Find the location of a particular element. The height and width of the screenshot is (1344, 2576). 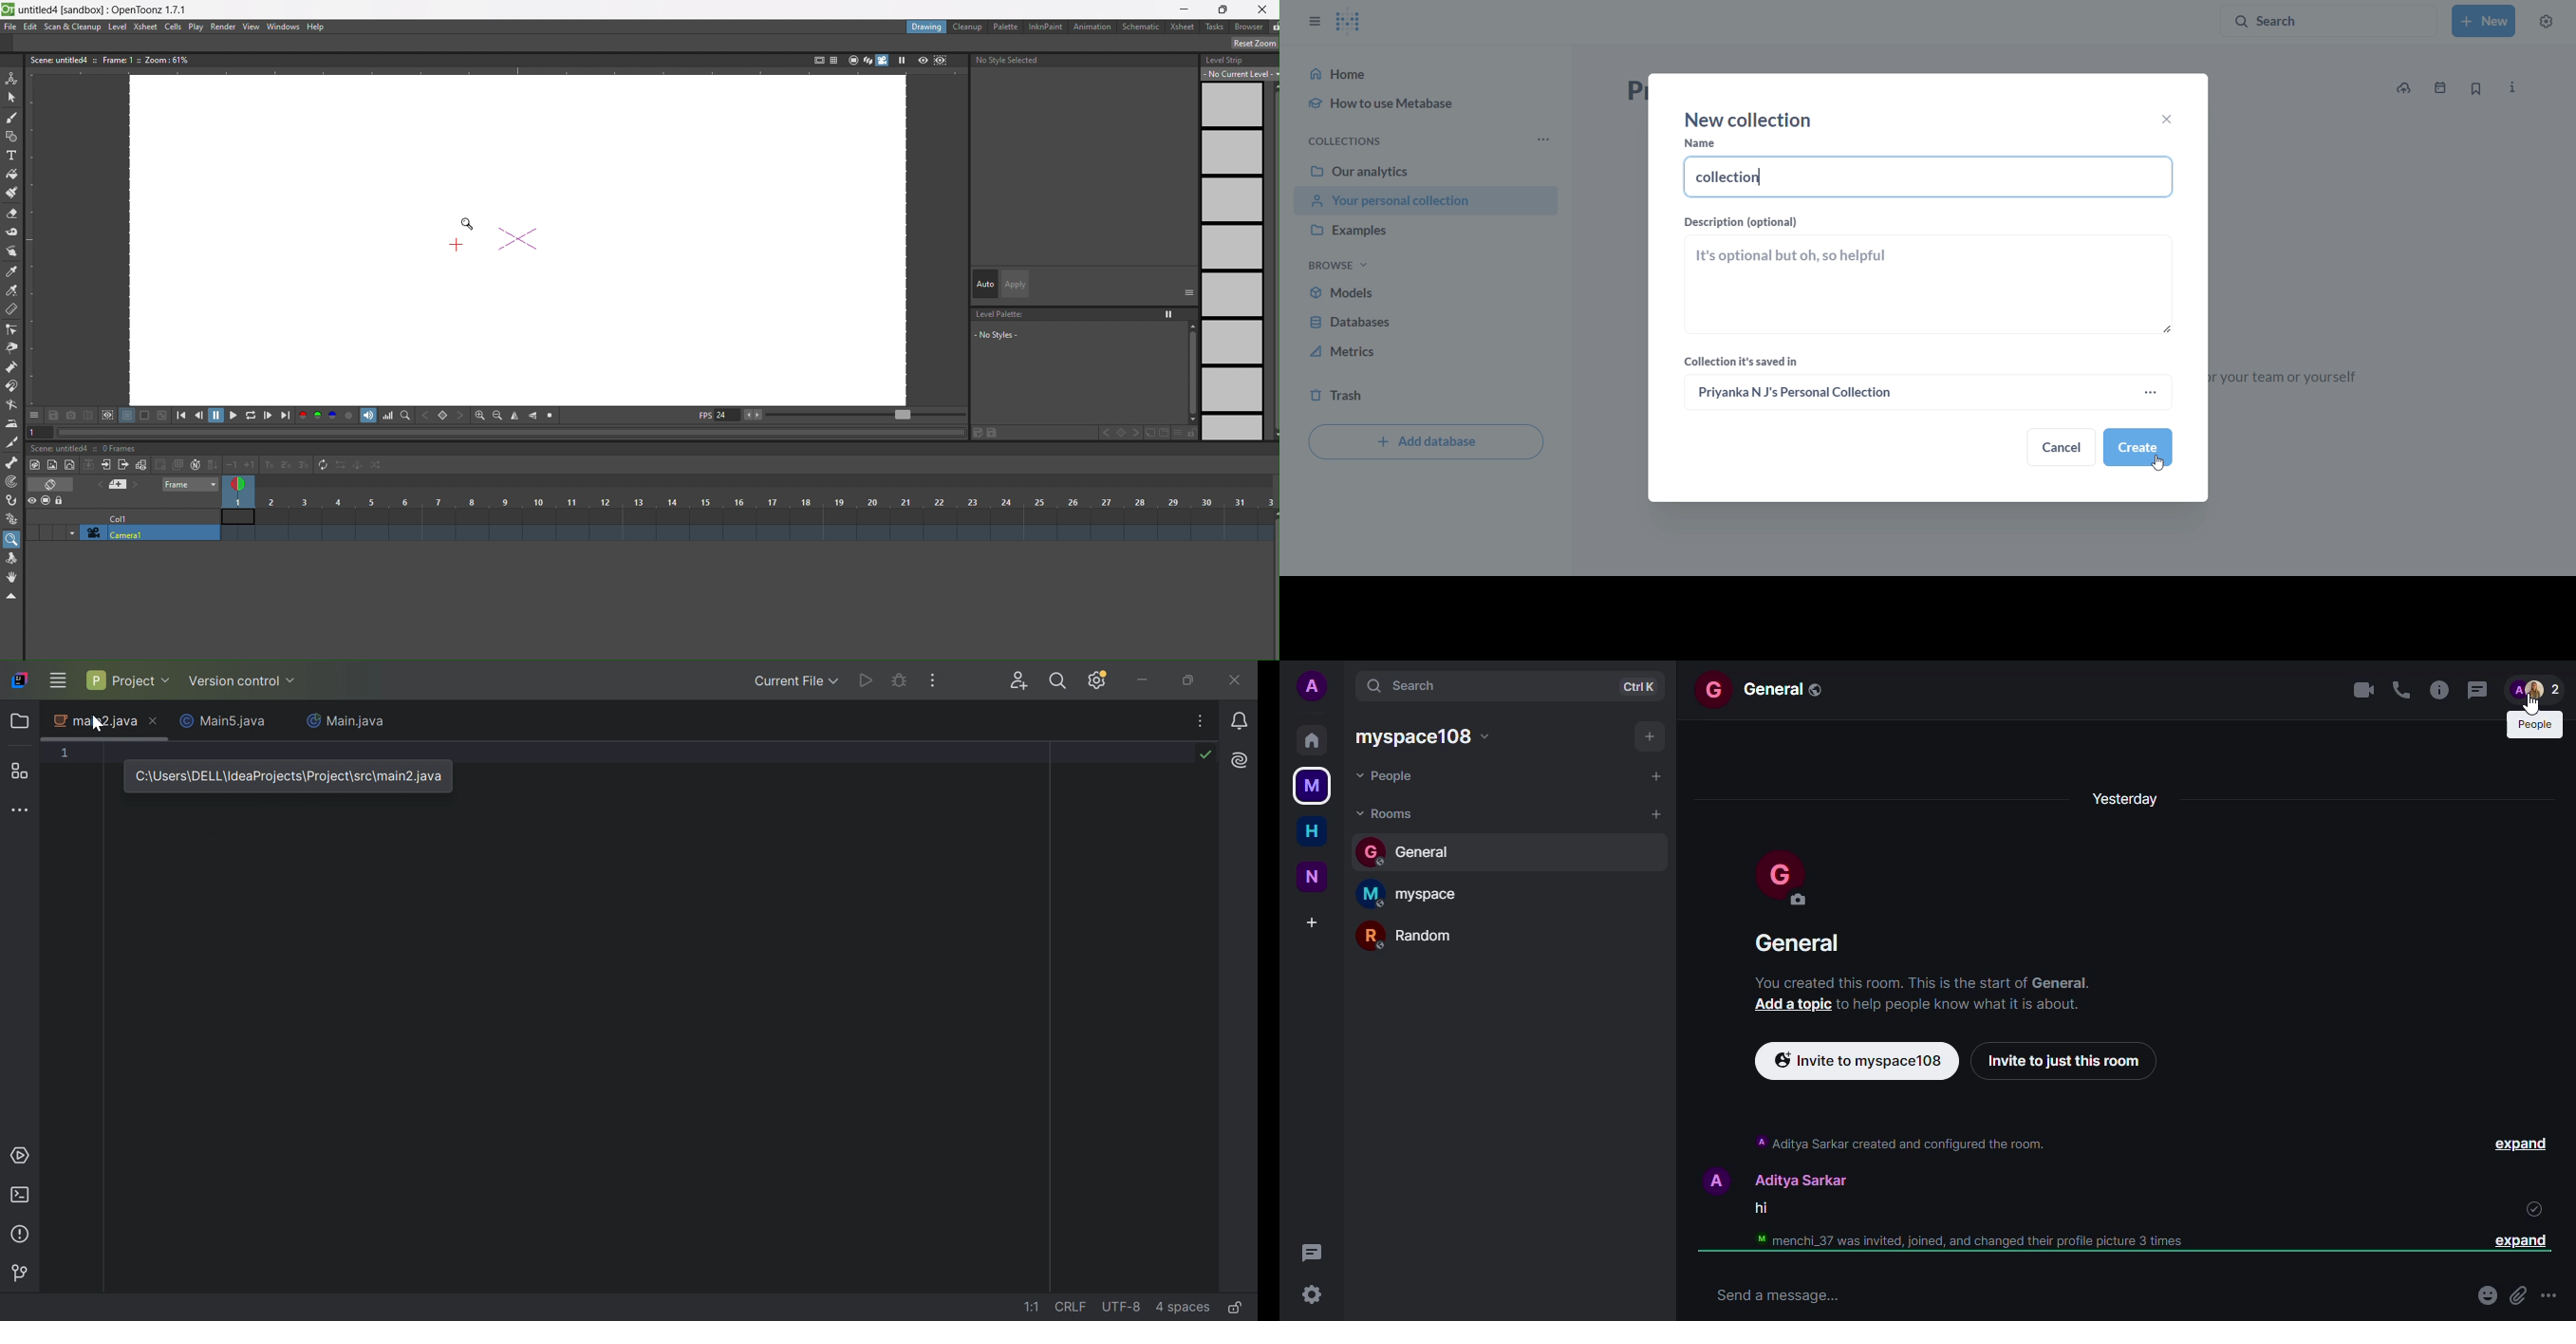

play is located at coordinates (904, 60).